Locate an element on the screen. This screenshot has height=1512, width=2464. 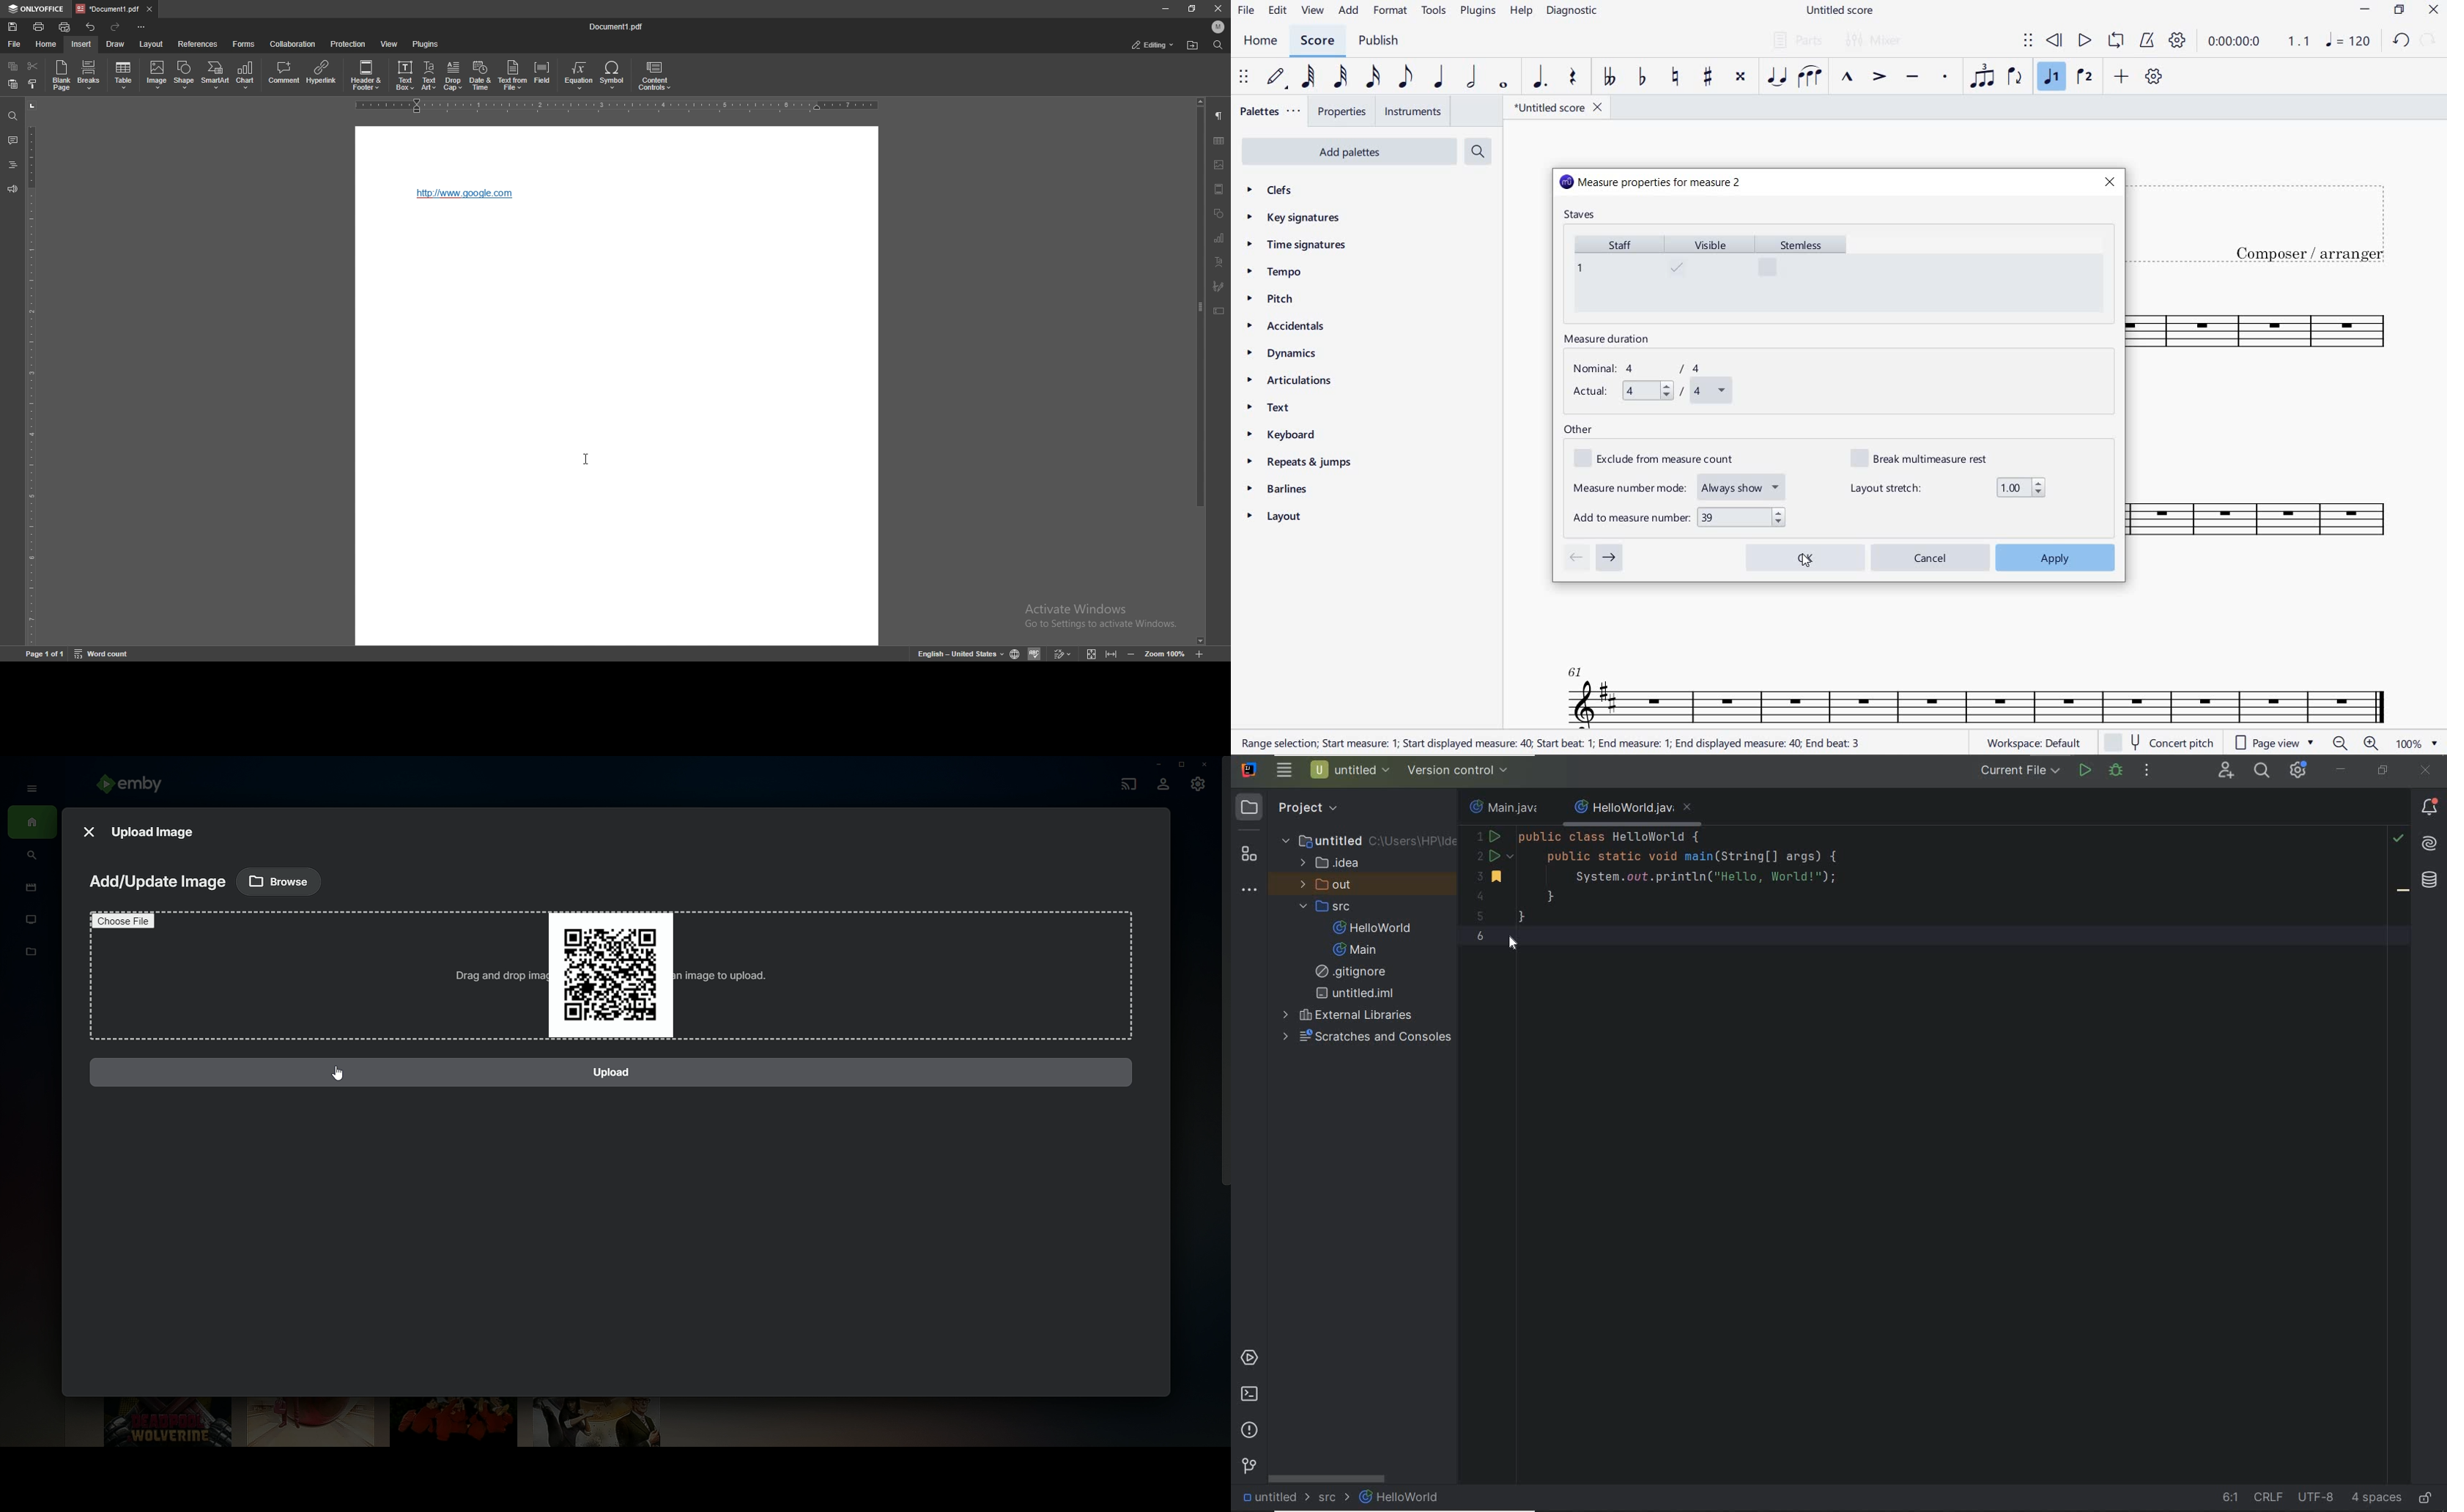
SELECT TO MOVE is located at coordinates (2028, 41).